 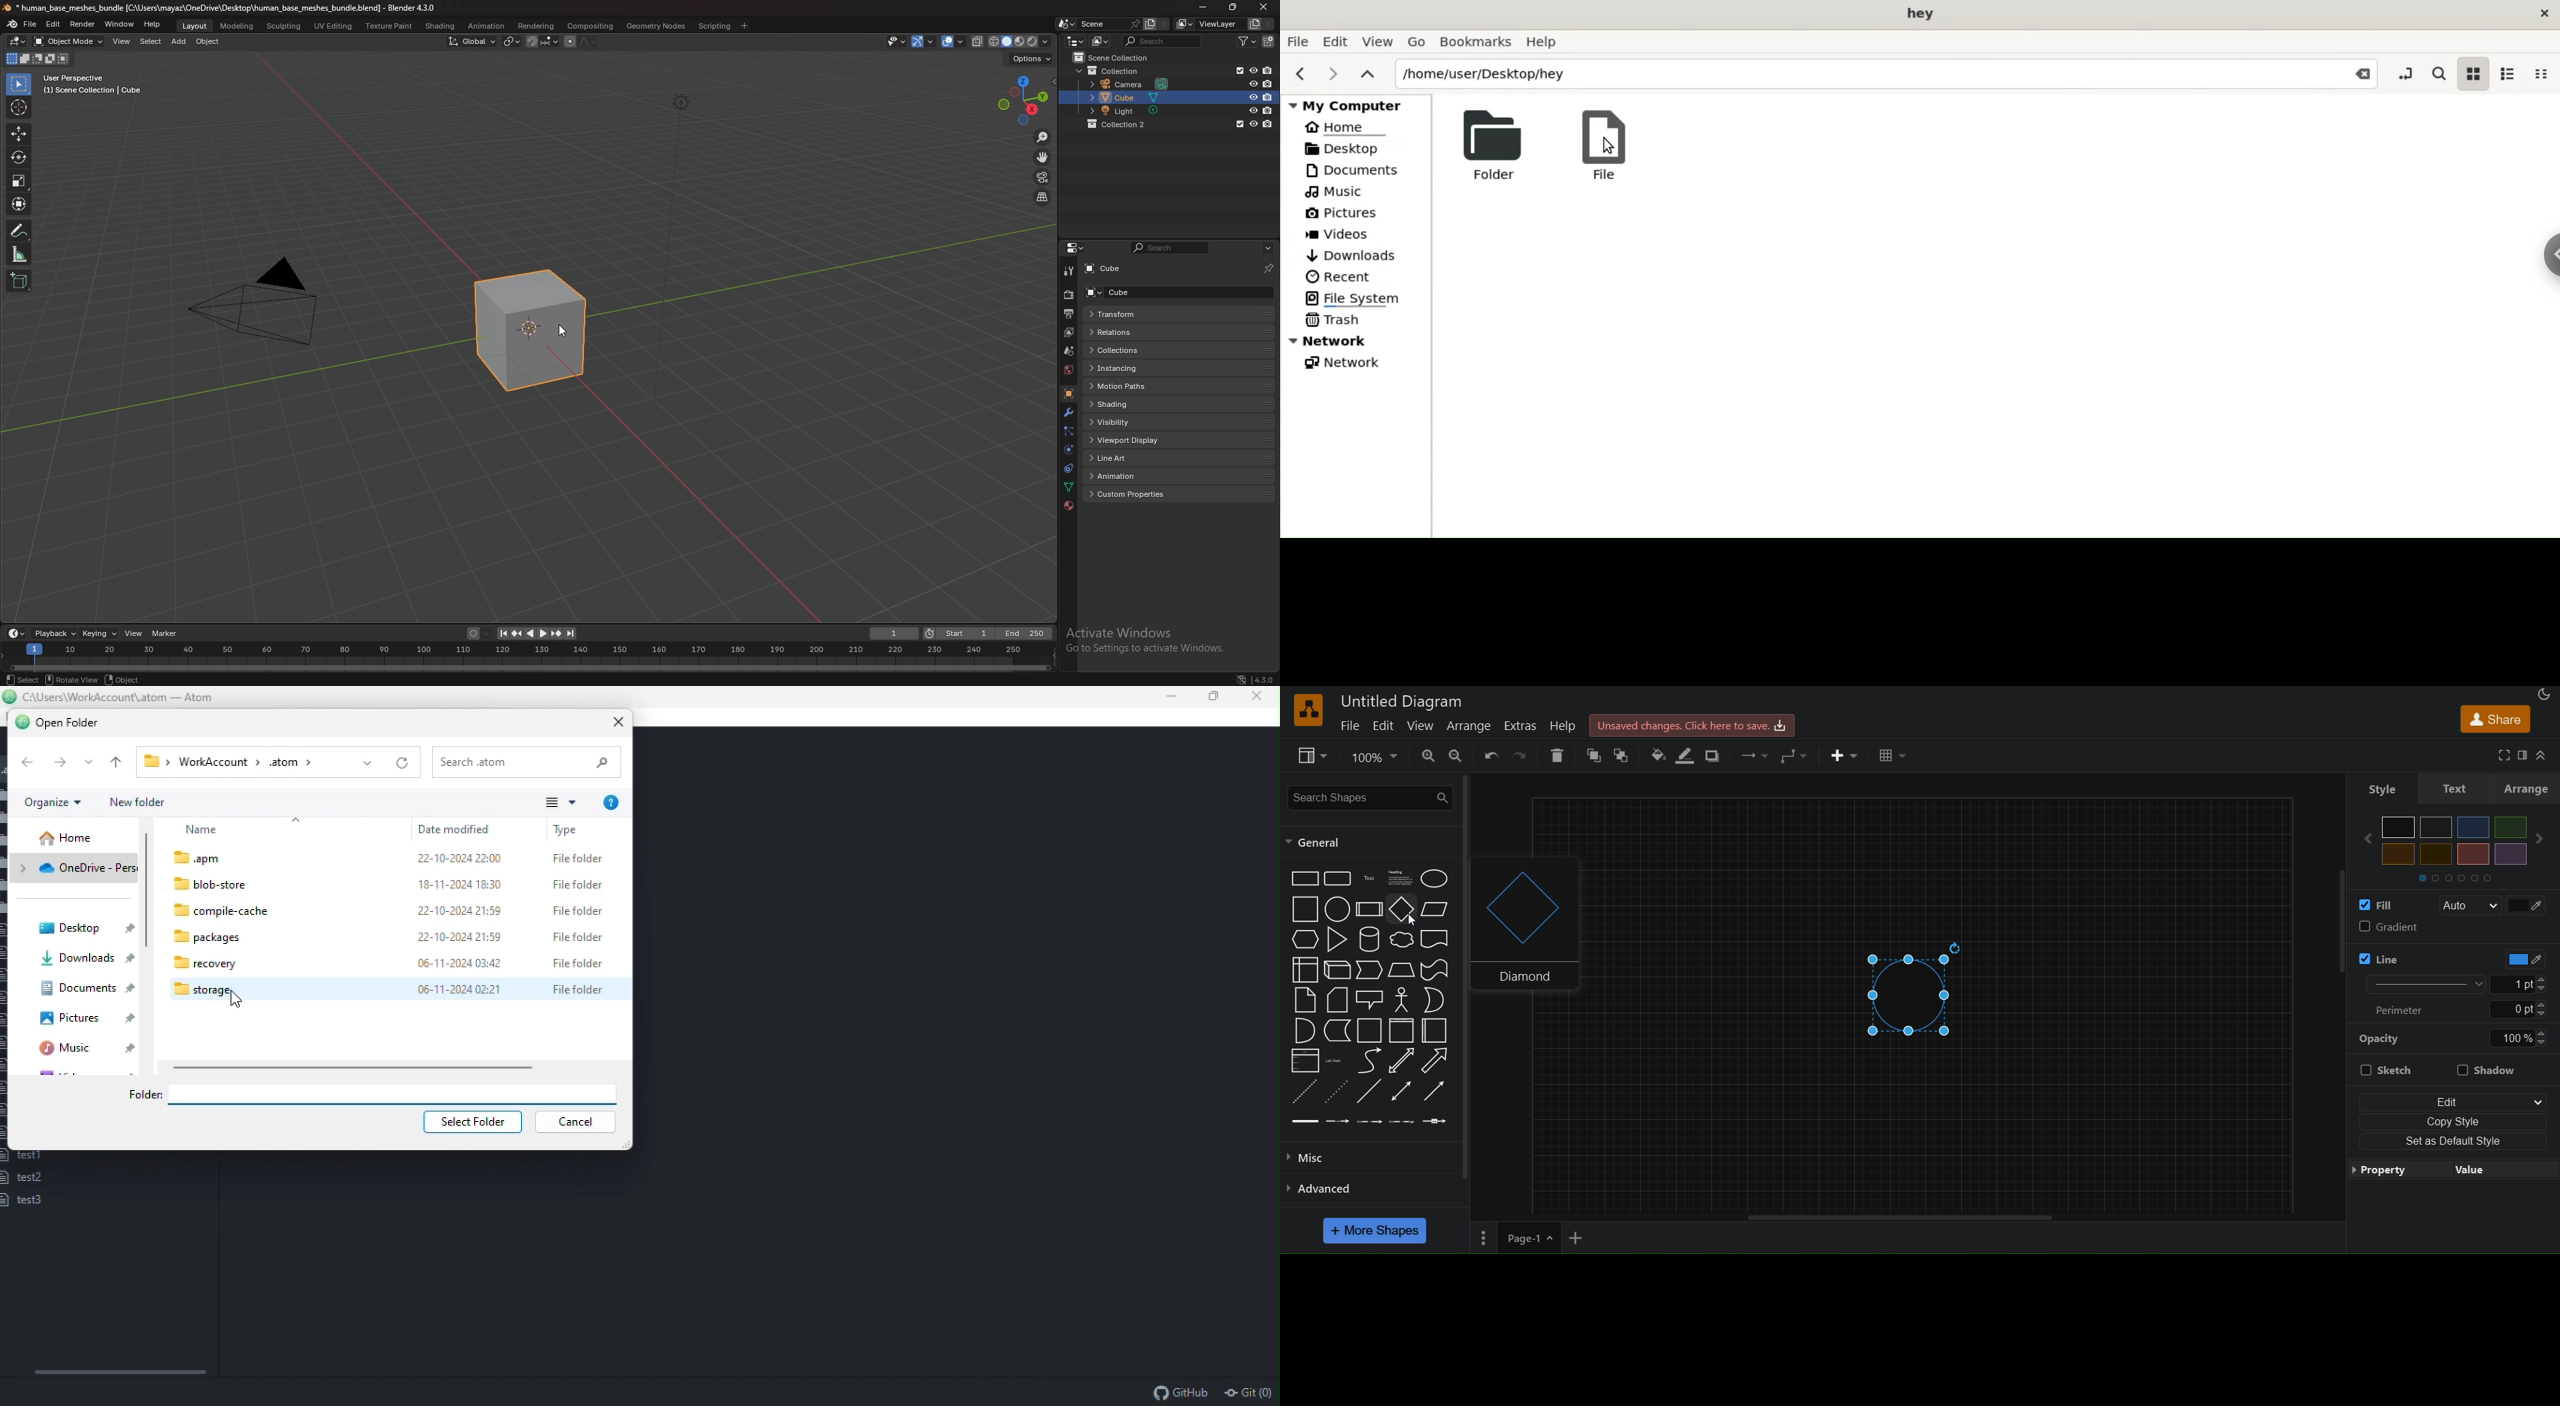 I want to click on logo, so click(x=1307, y=710).